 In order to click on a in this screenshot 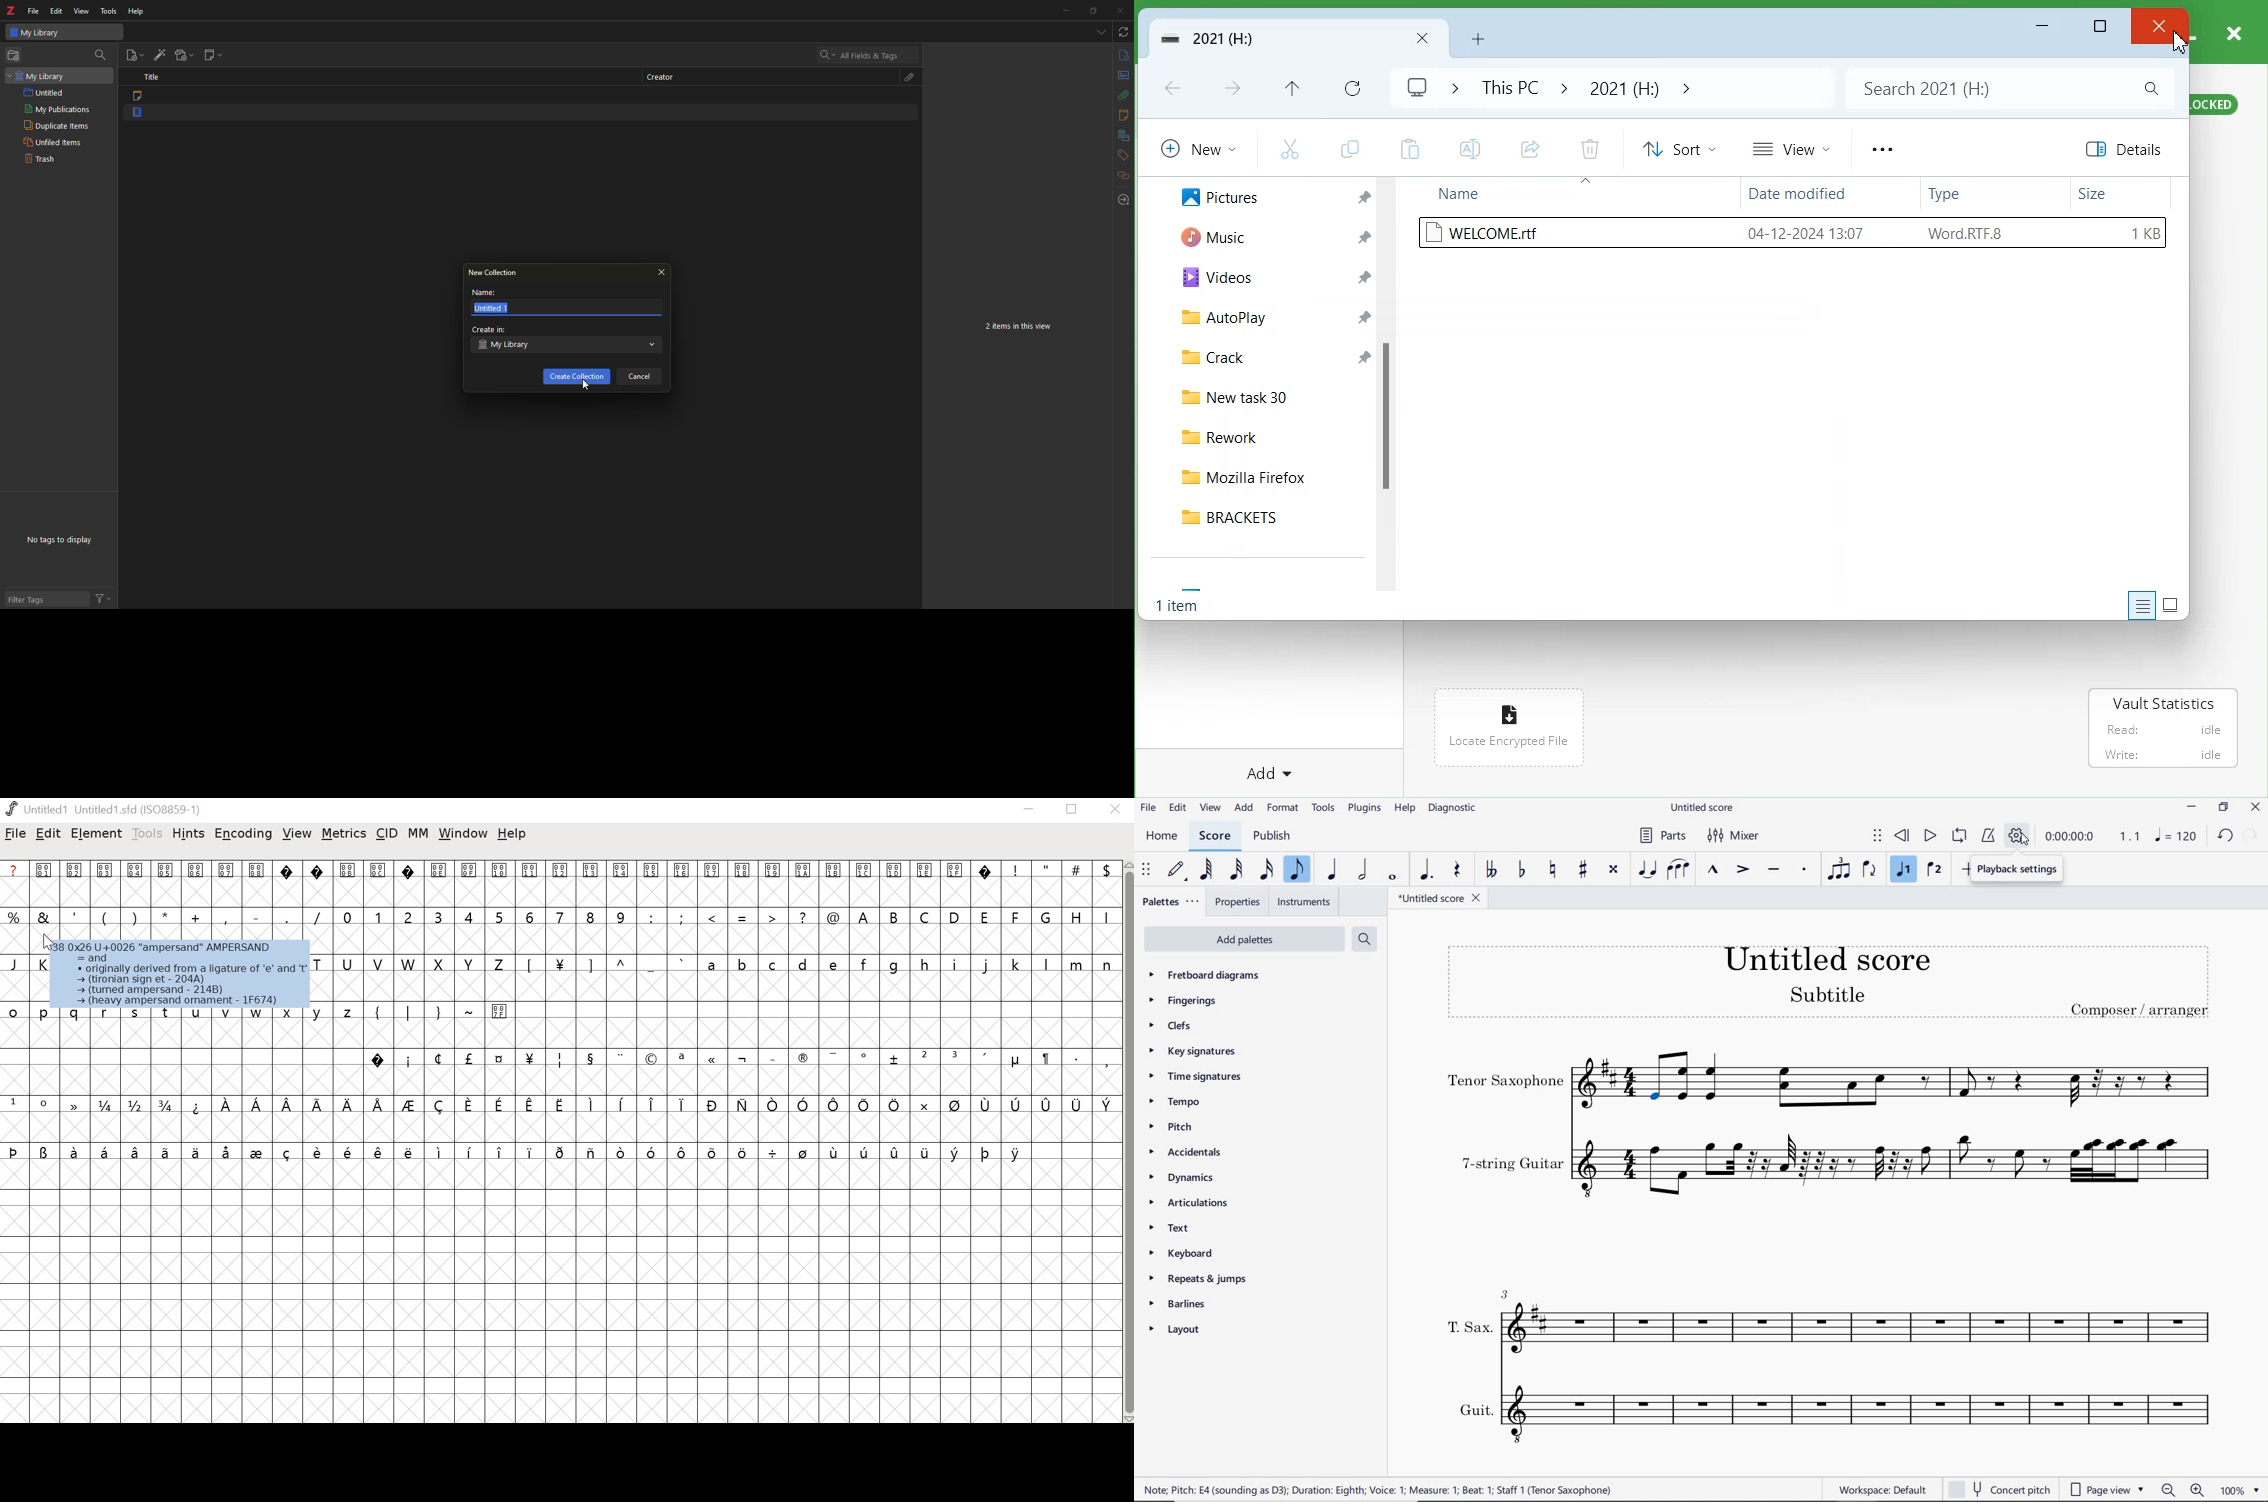, I will do `click(14, 884)`.